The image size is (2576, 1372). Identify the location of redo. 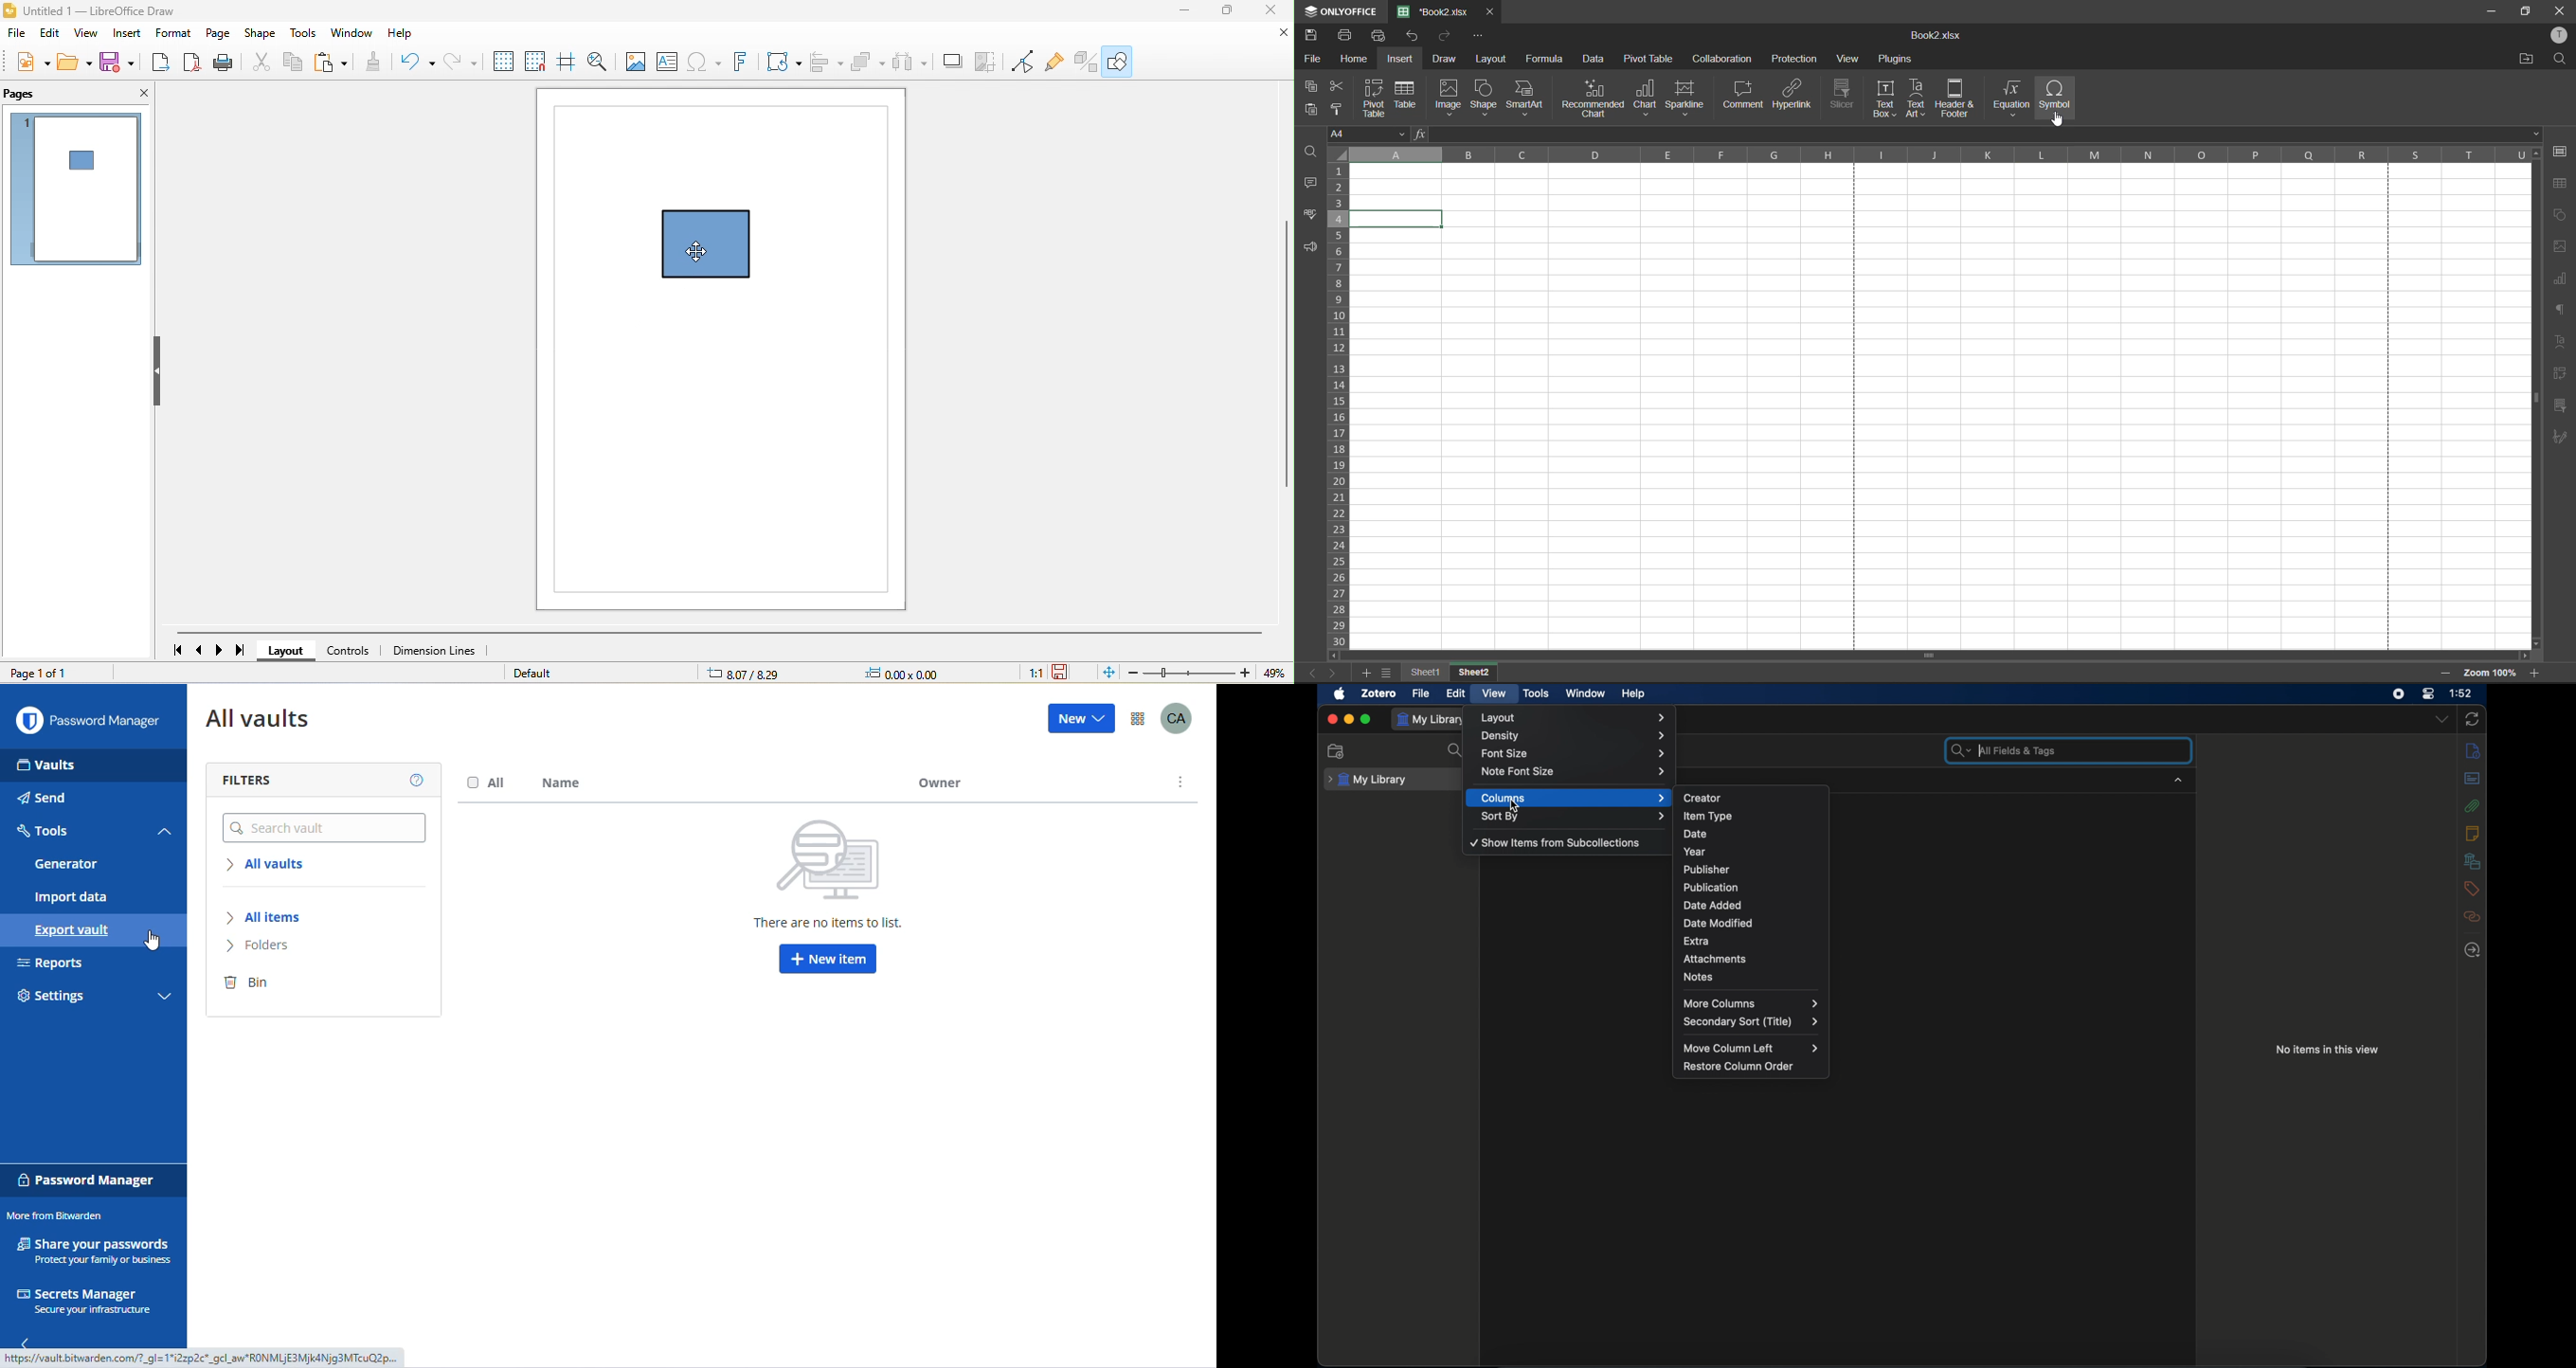
(1445, 36).